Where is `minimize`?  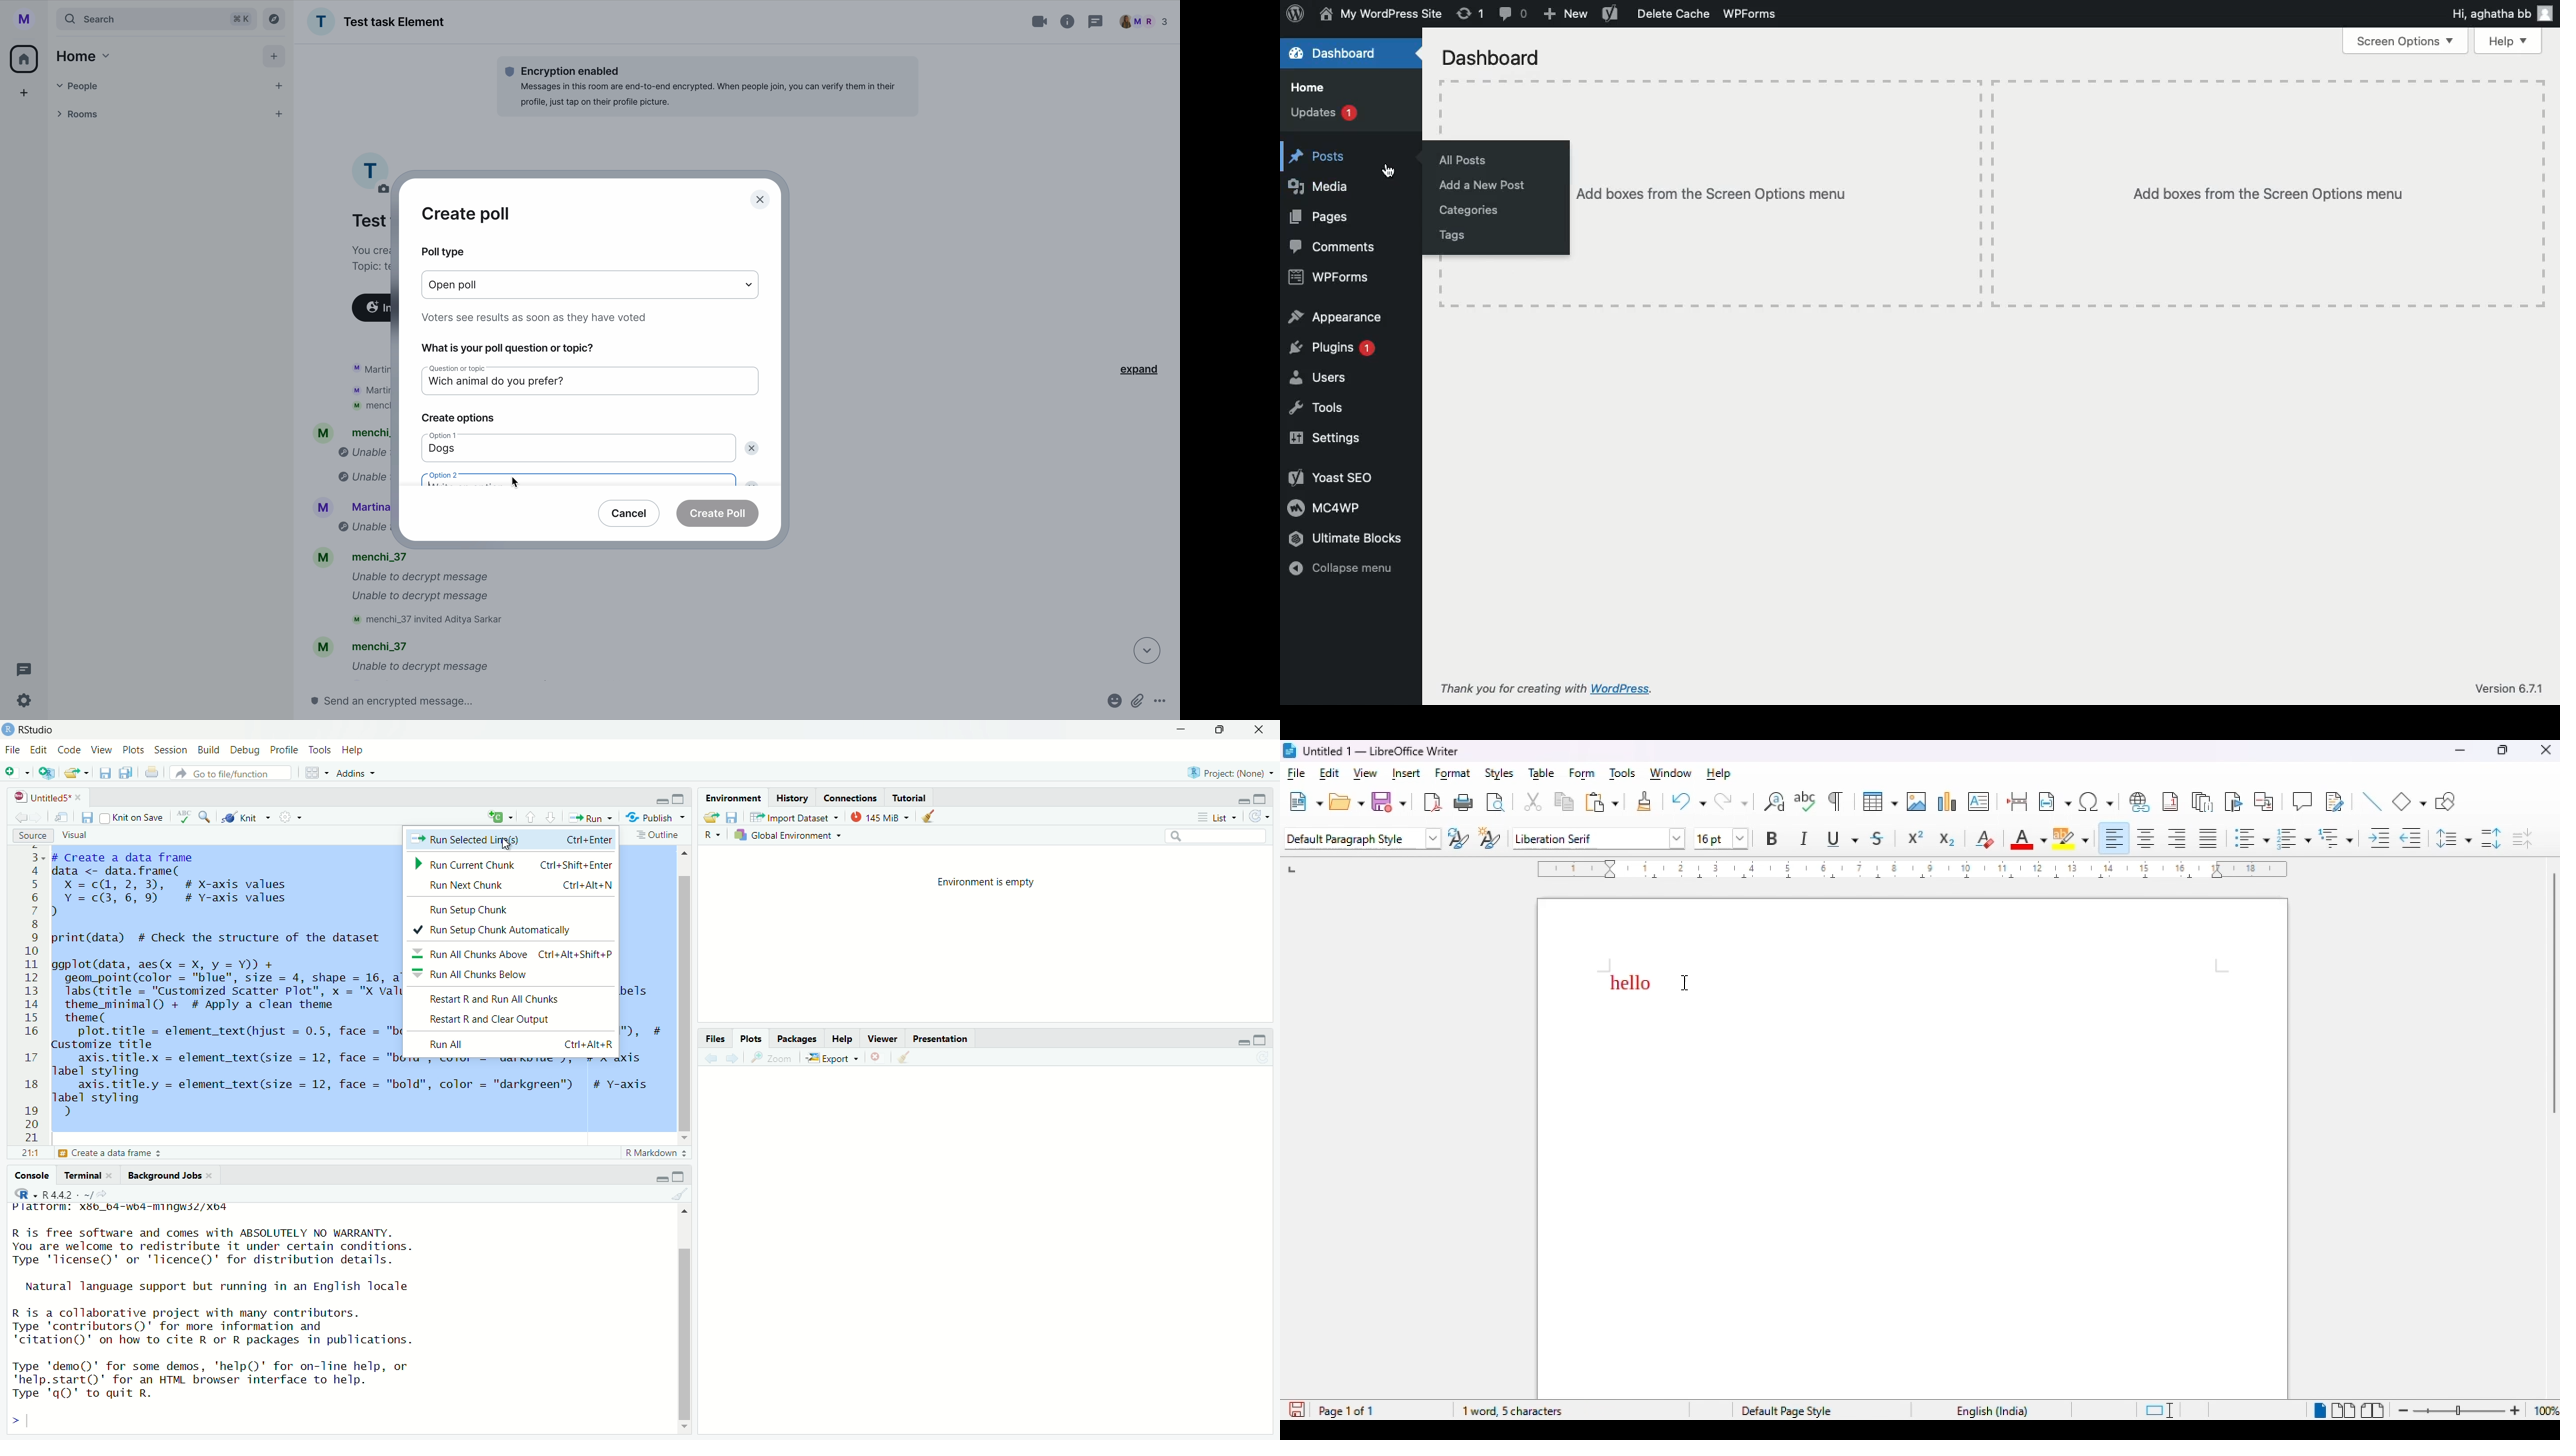
minimize is located at coordinates (1241, 1042).